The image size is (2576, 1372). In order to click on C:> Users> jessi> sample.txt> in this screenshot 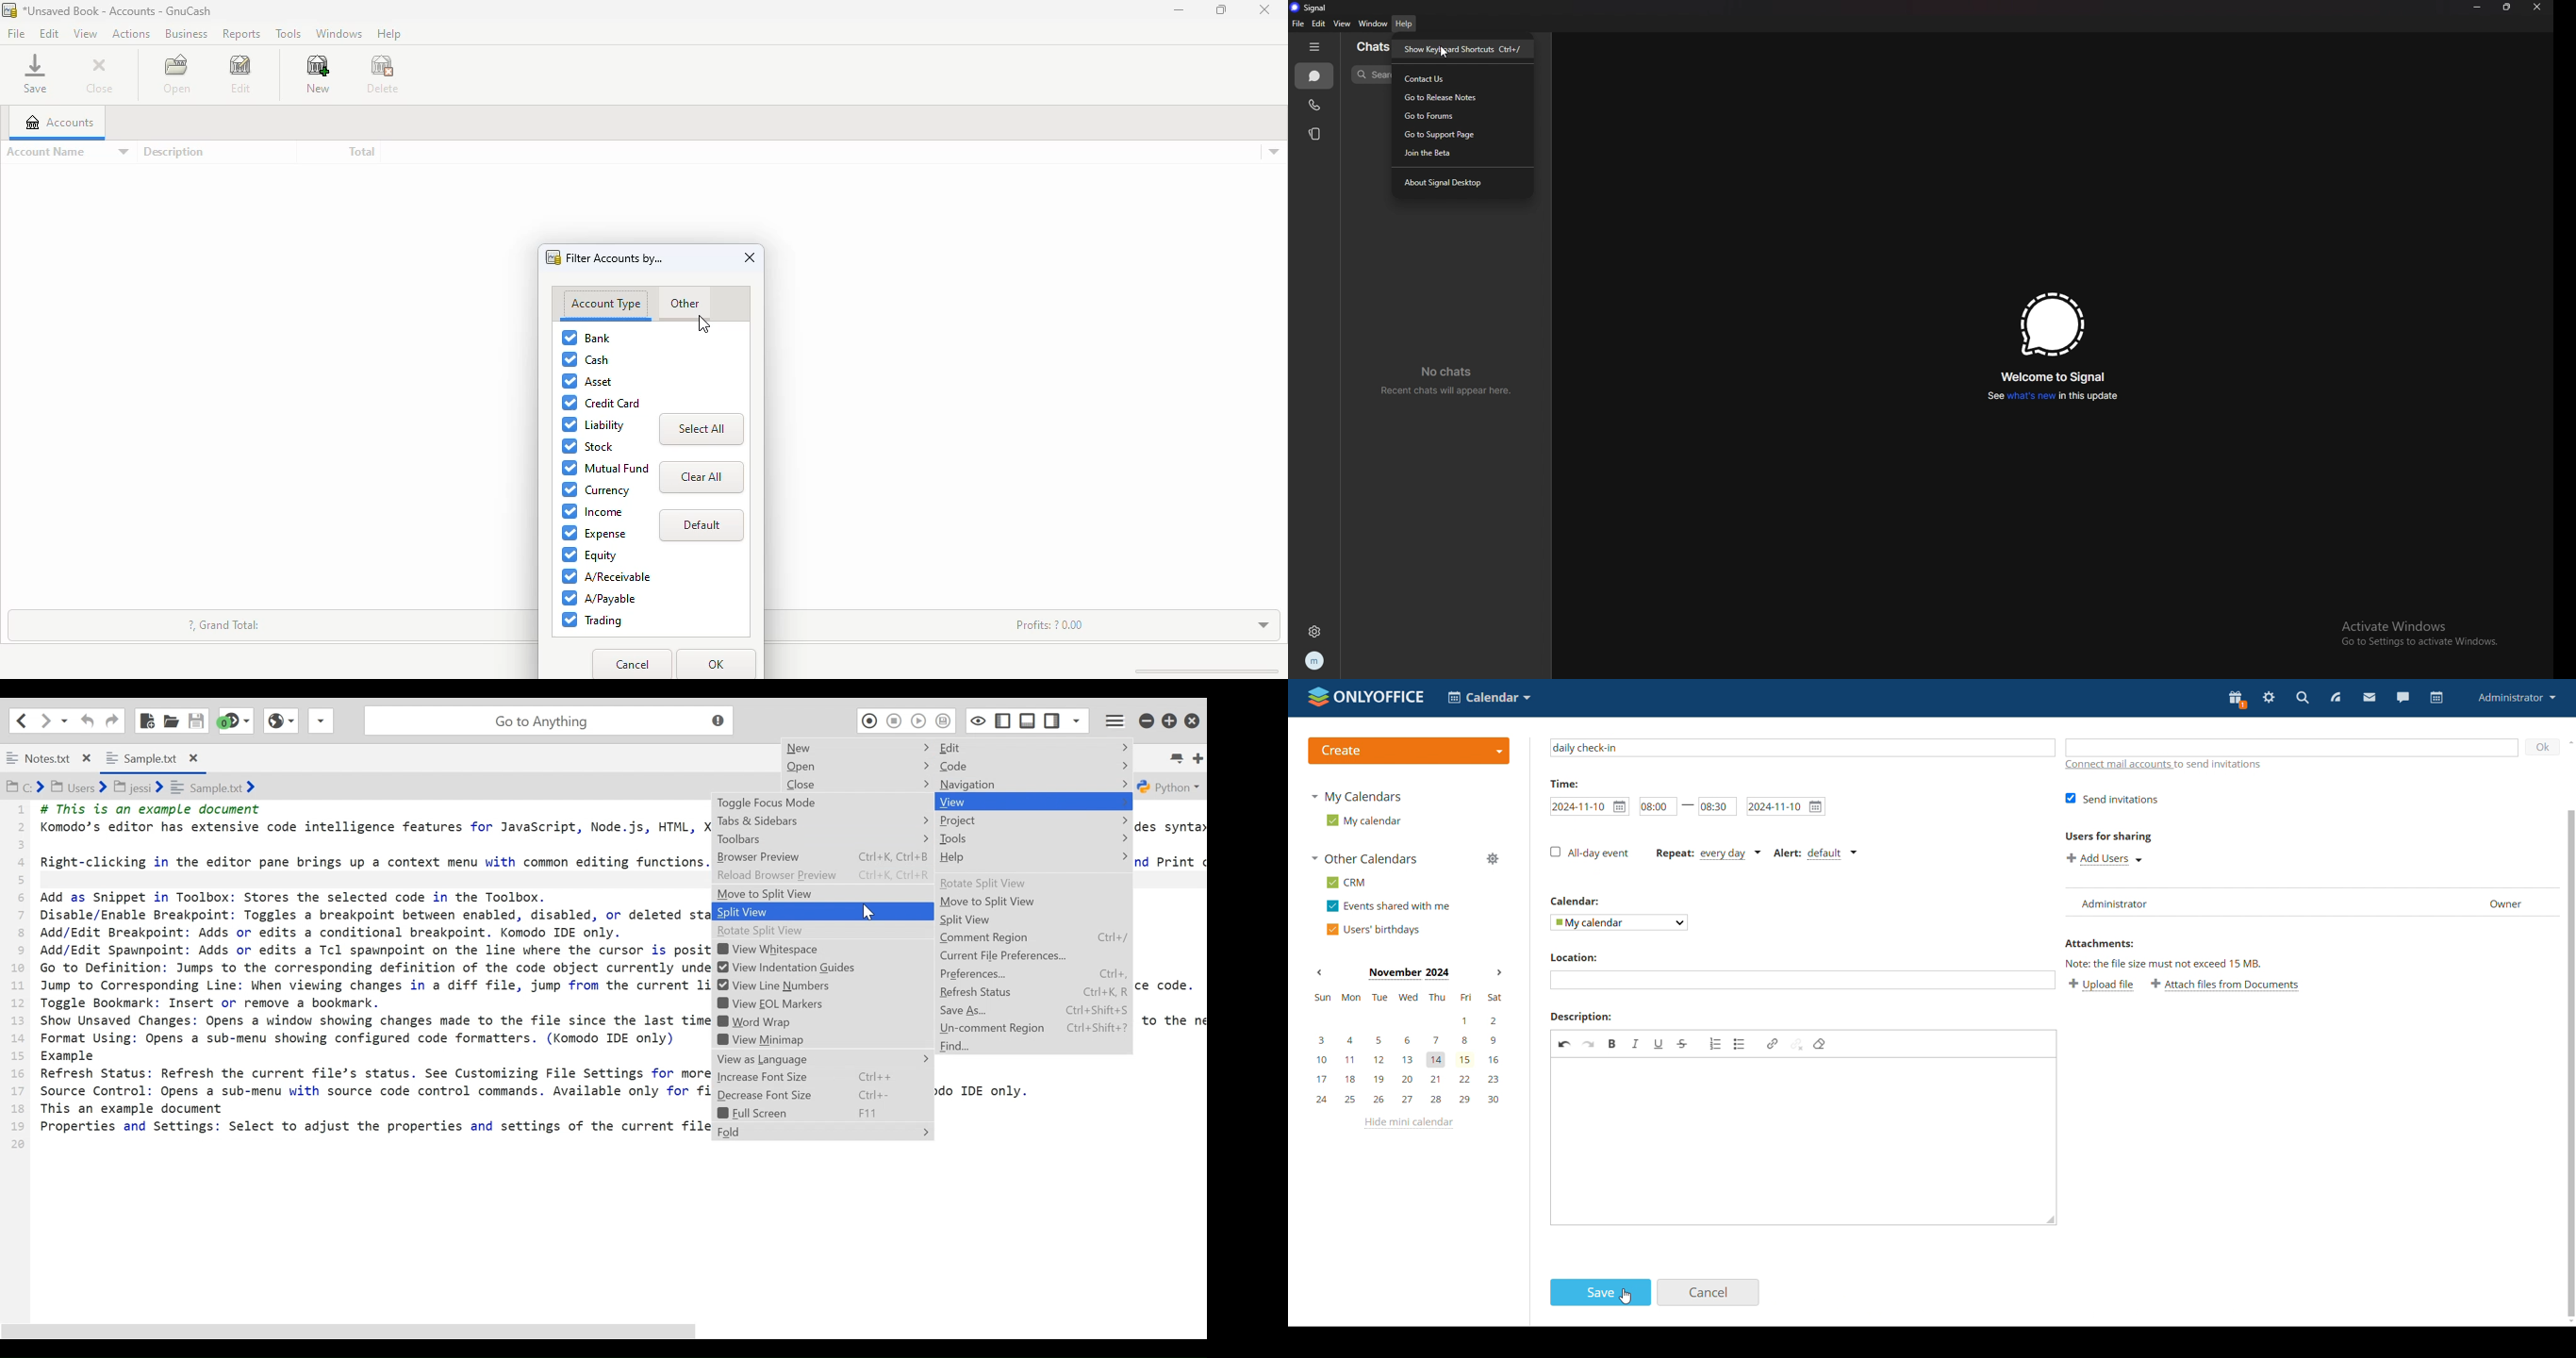, I will do `click(148, 787)`.